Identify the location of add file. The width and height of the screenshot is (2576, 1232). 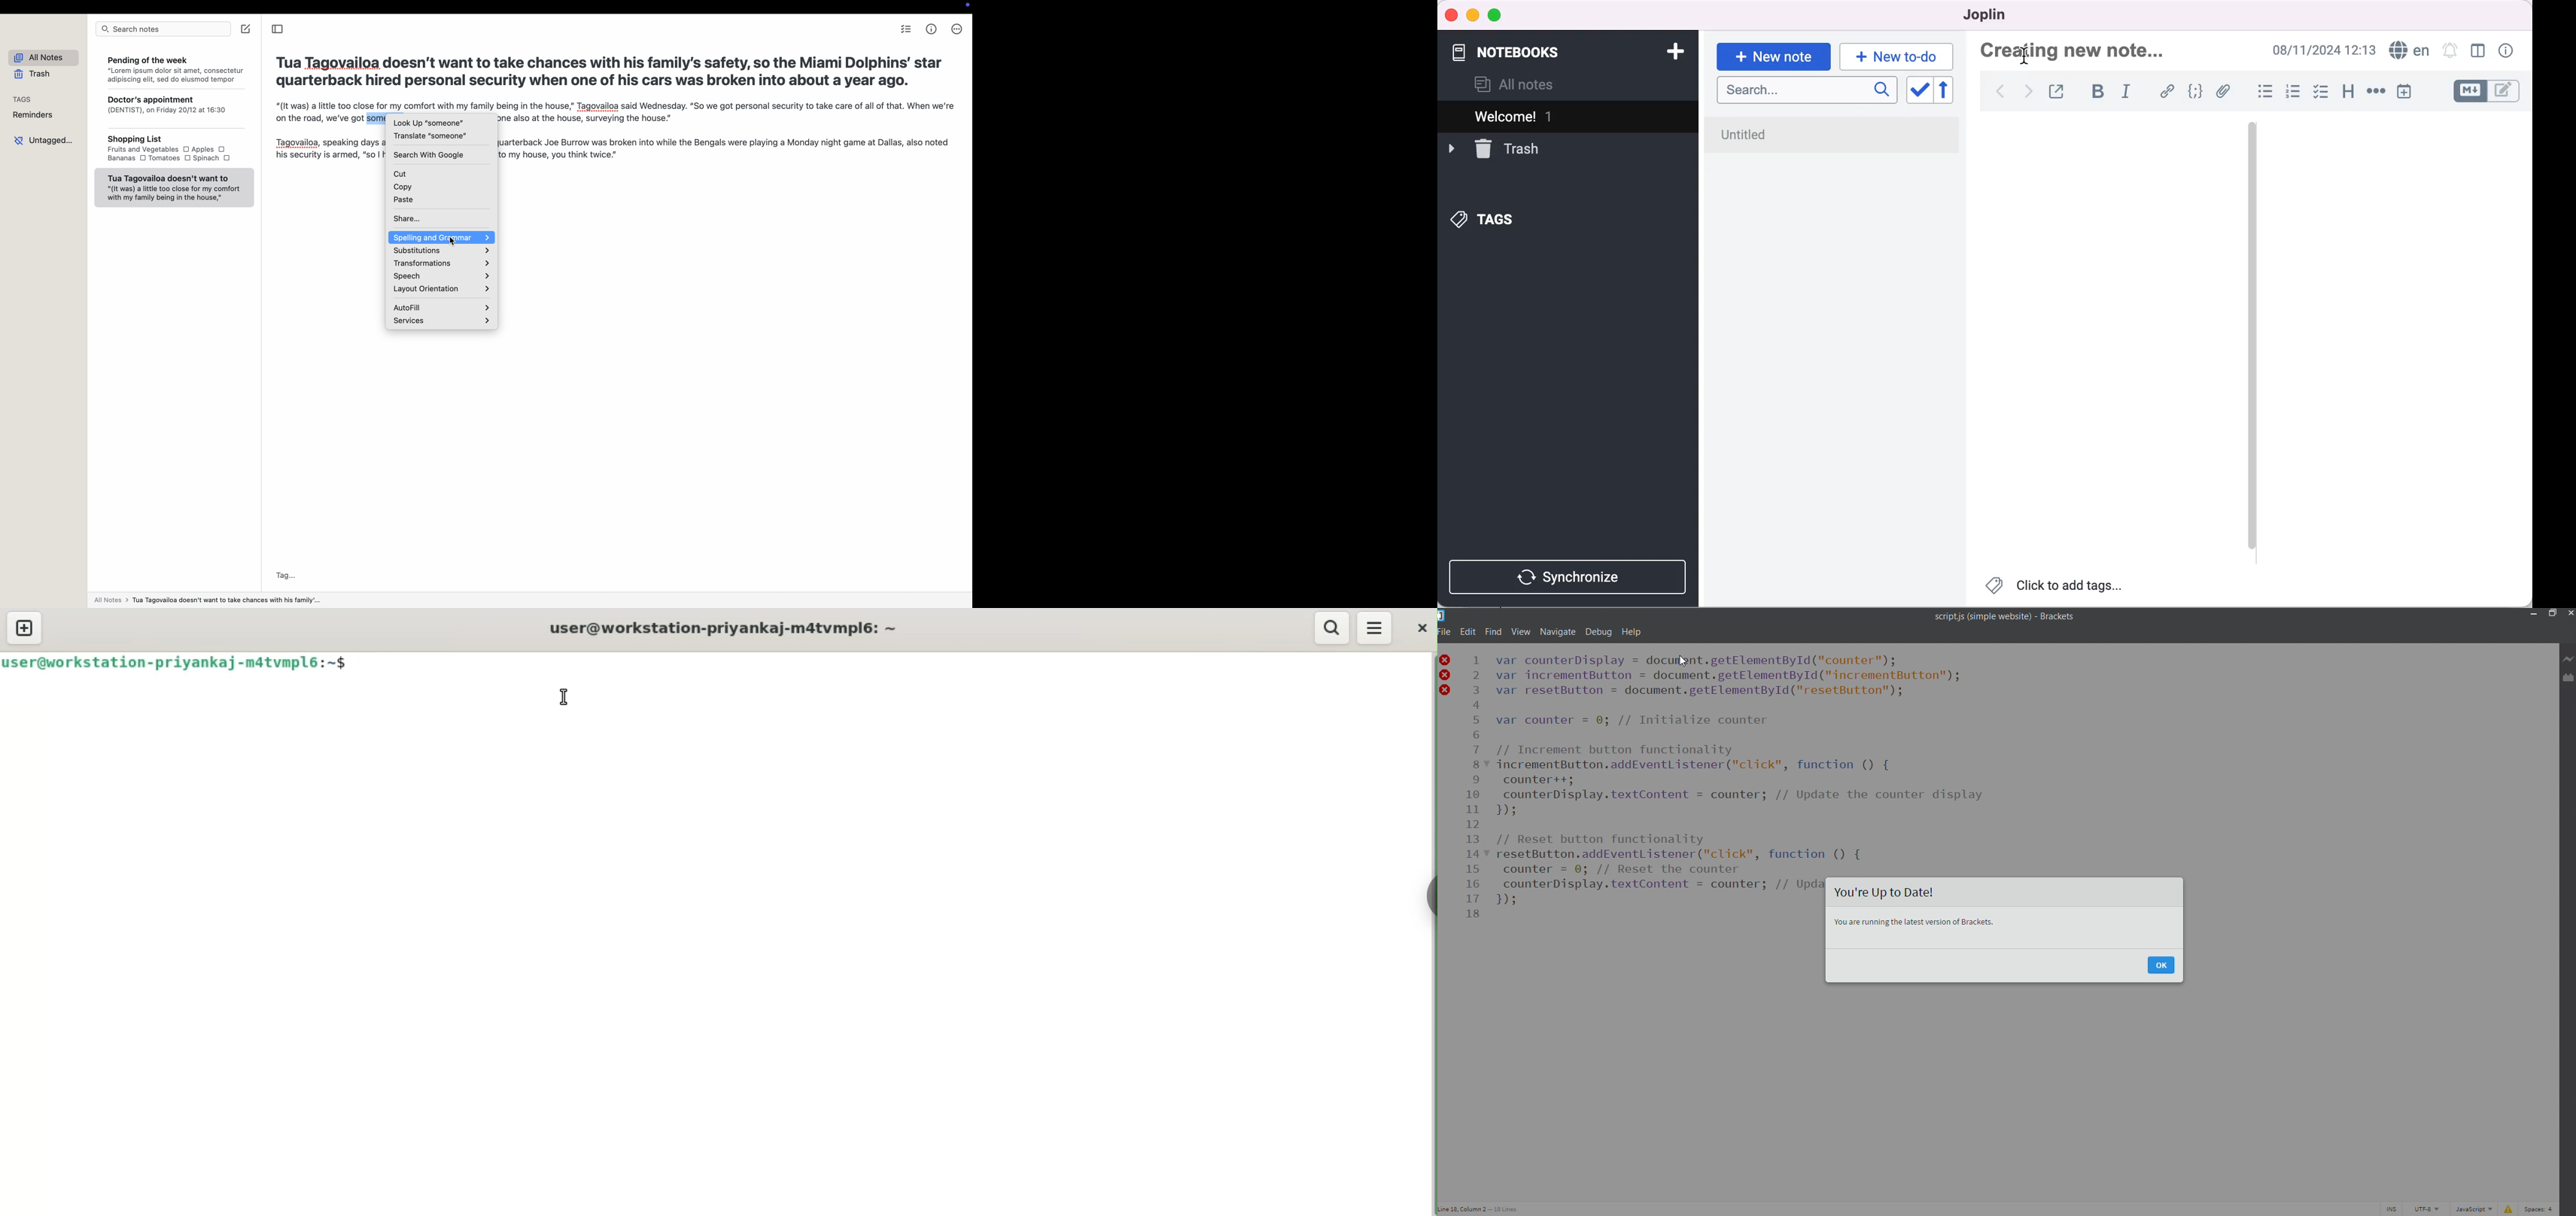
(2225, 93).